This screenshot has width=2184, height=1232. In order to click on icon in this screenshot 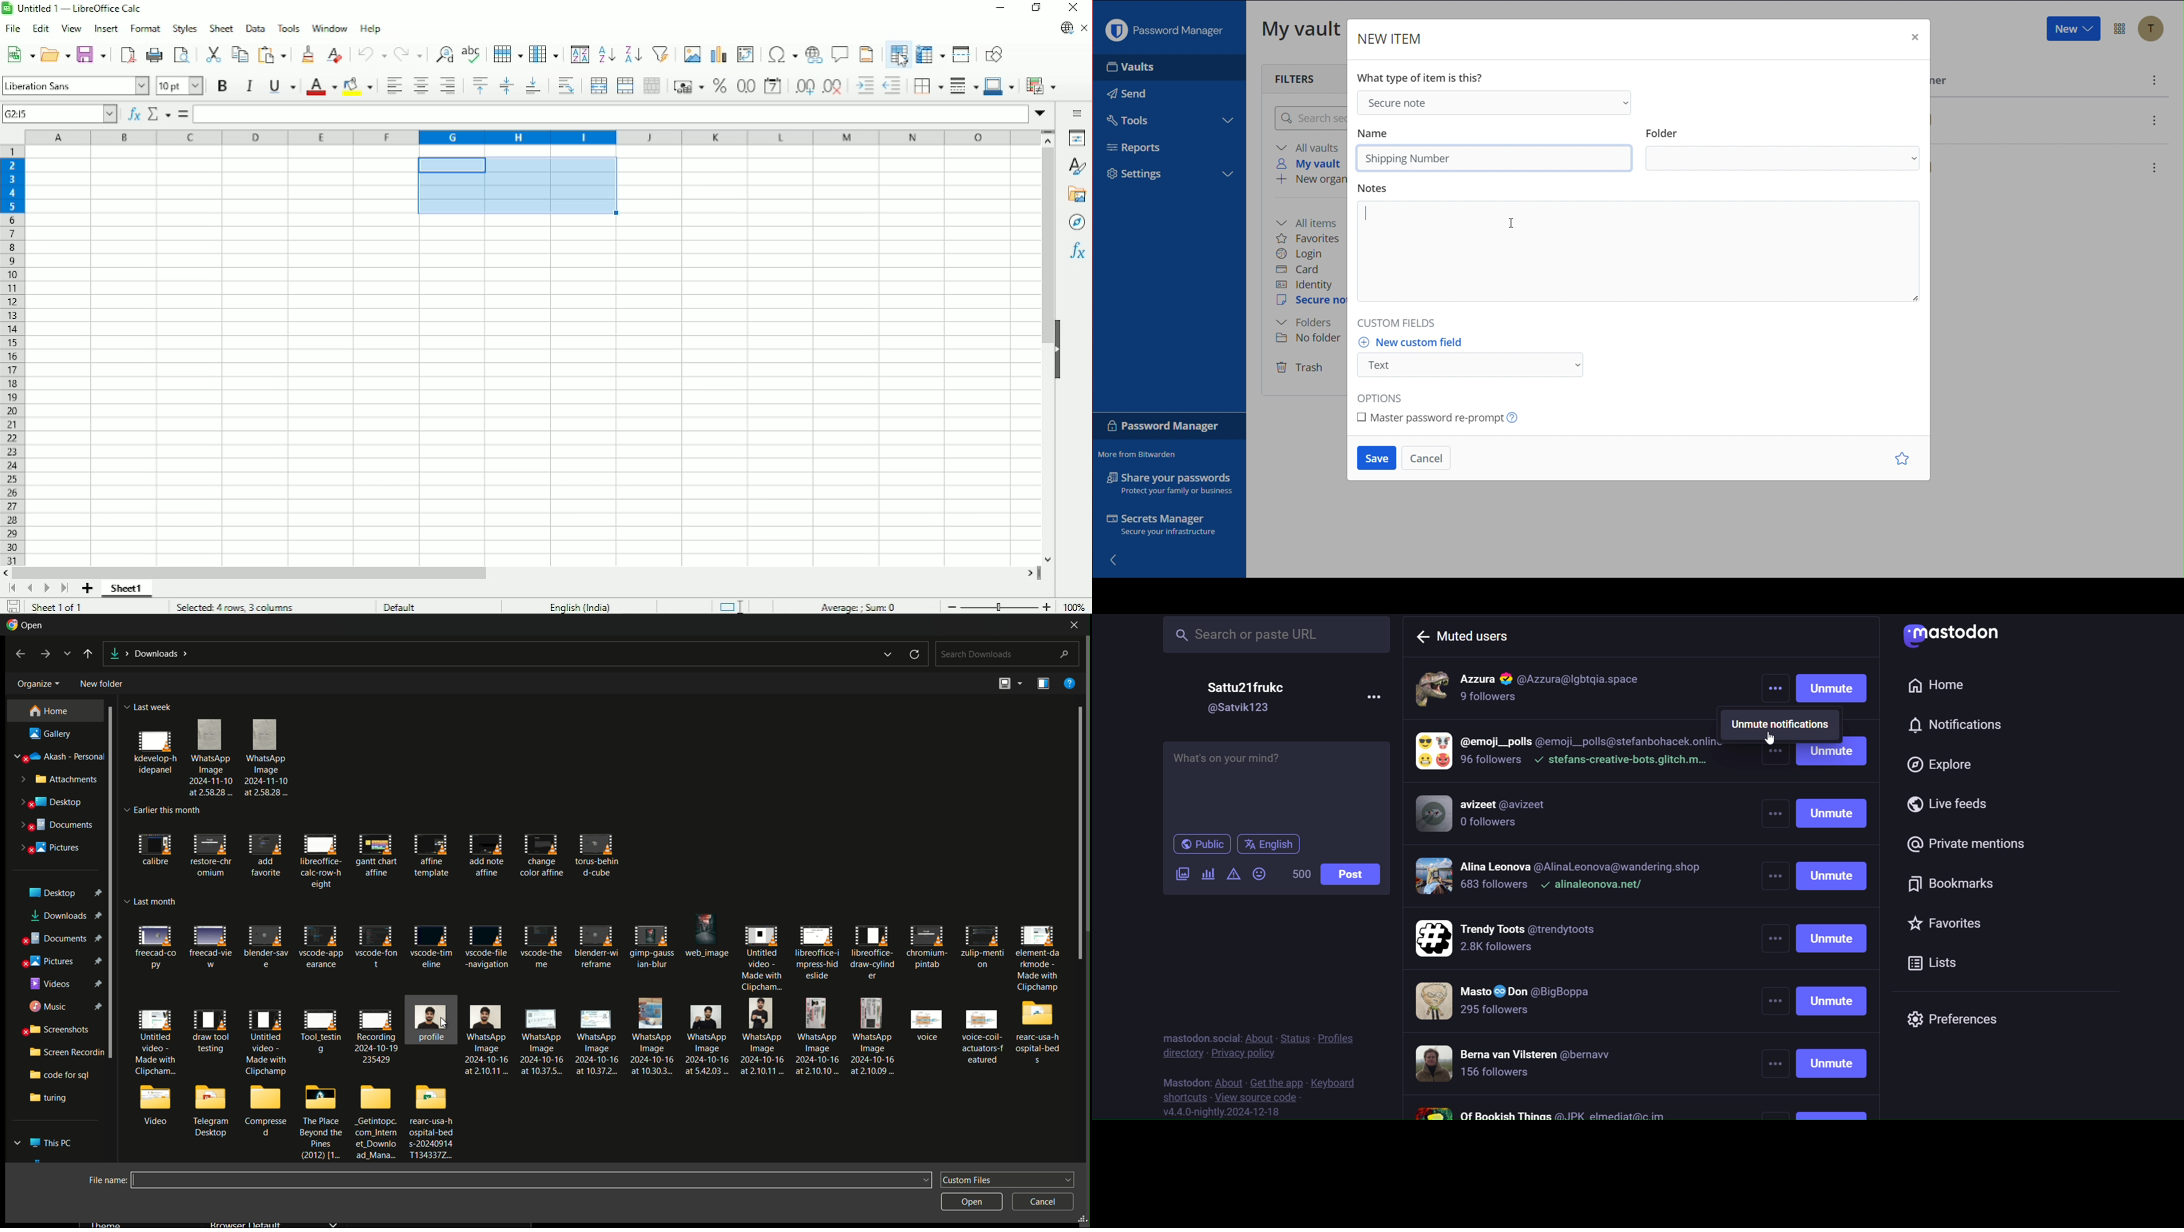, I will do `click(9, 624)`.